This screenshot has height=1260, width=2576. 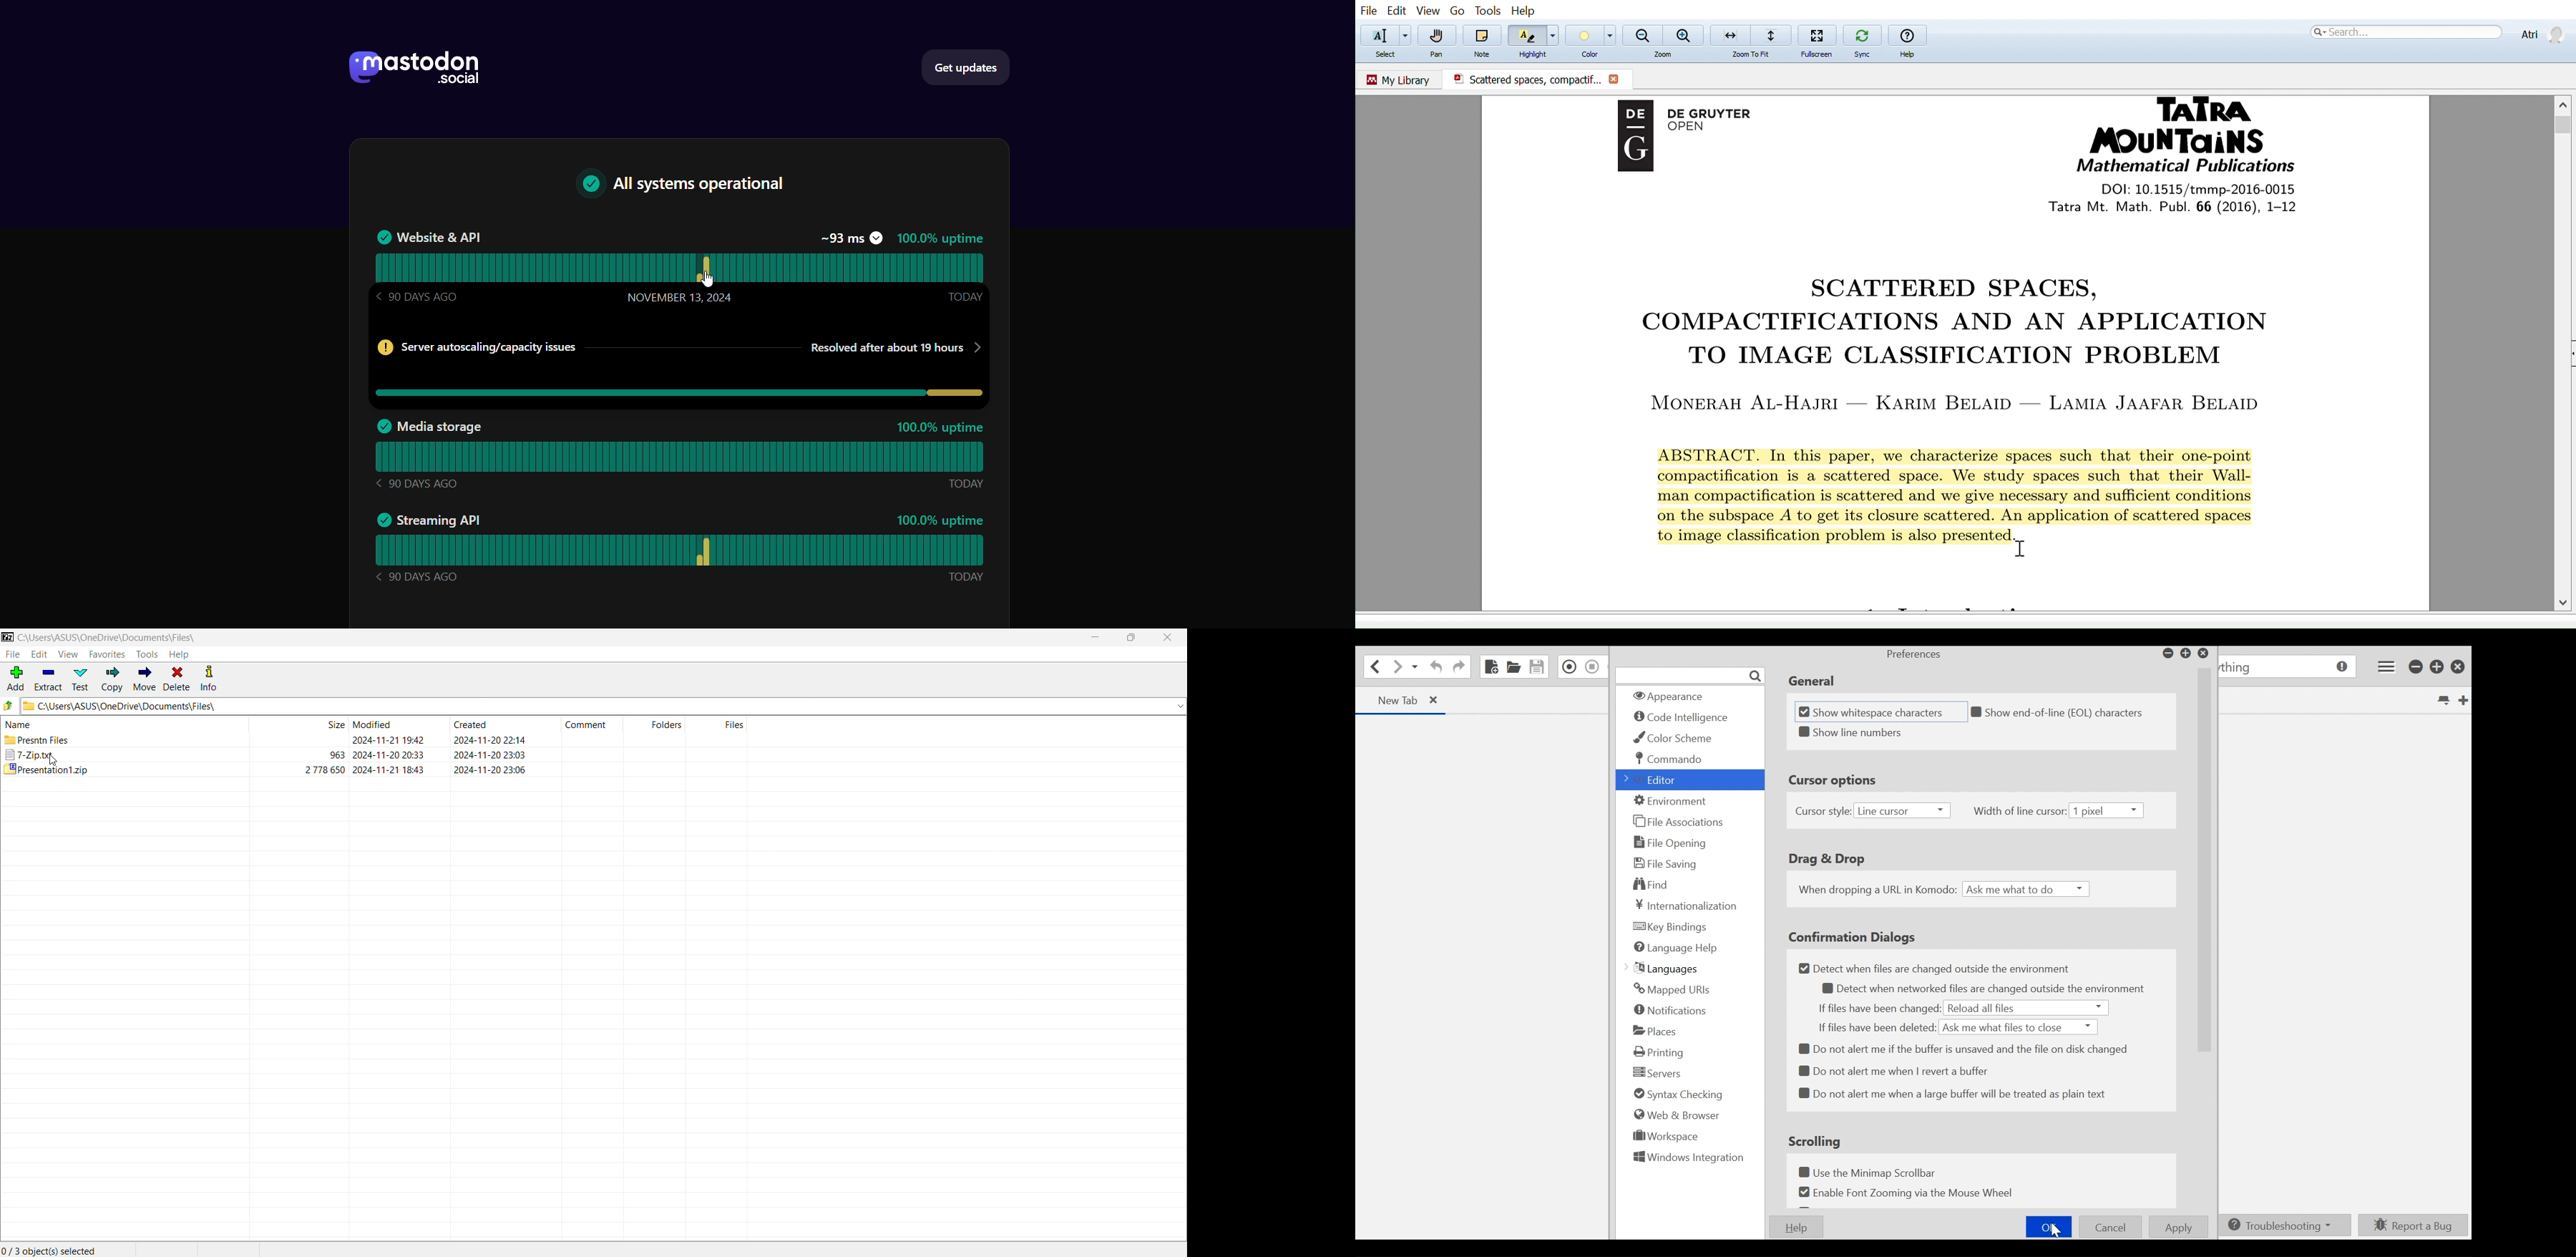 I want to click on Cursor, so click(x=2027, y=547).